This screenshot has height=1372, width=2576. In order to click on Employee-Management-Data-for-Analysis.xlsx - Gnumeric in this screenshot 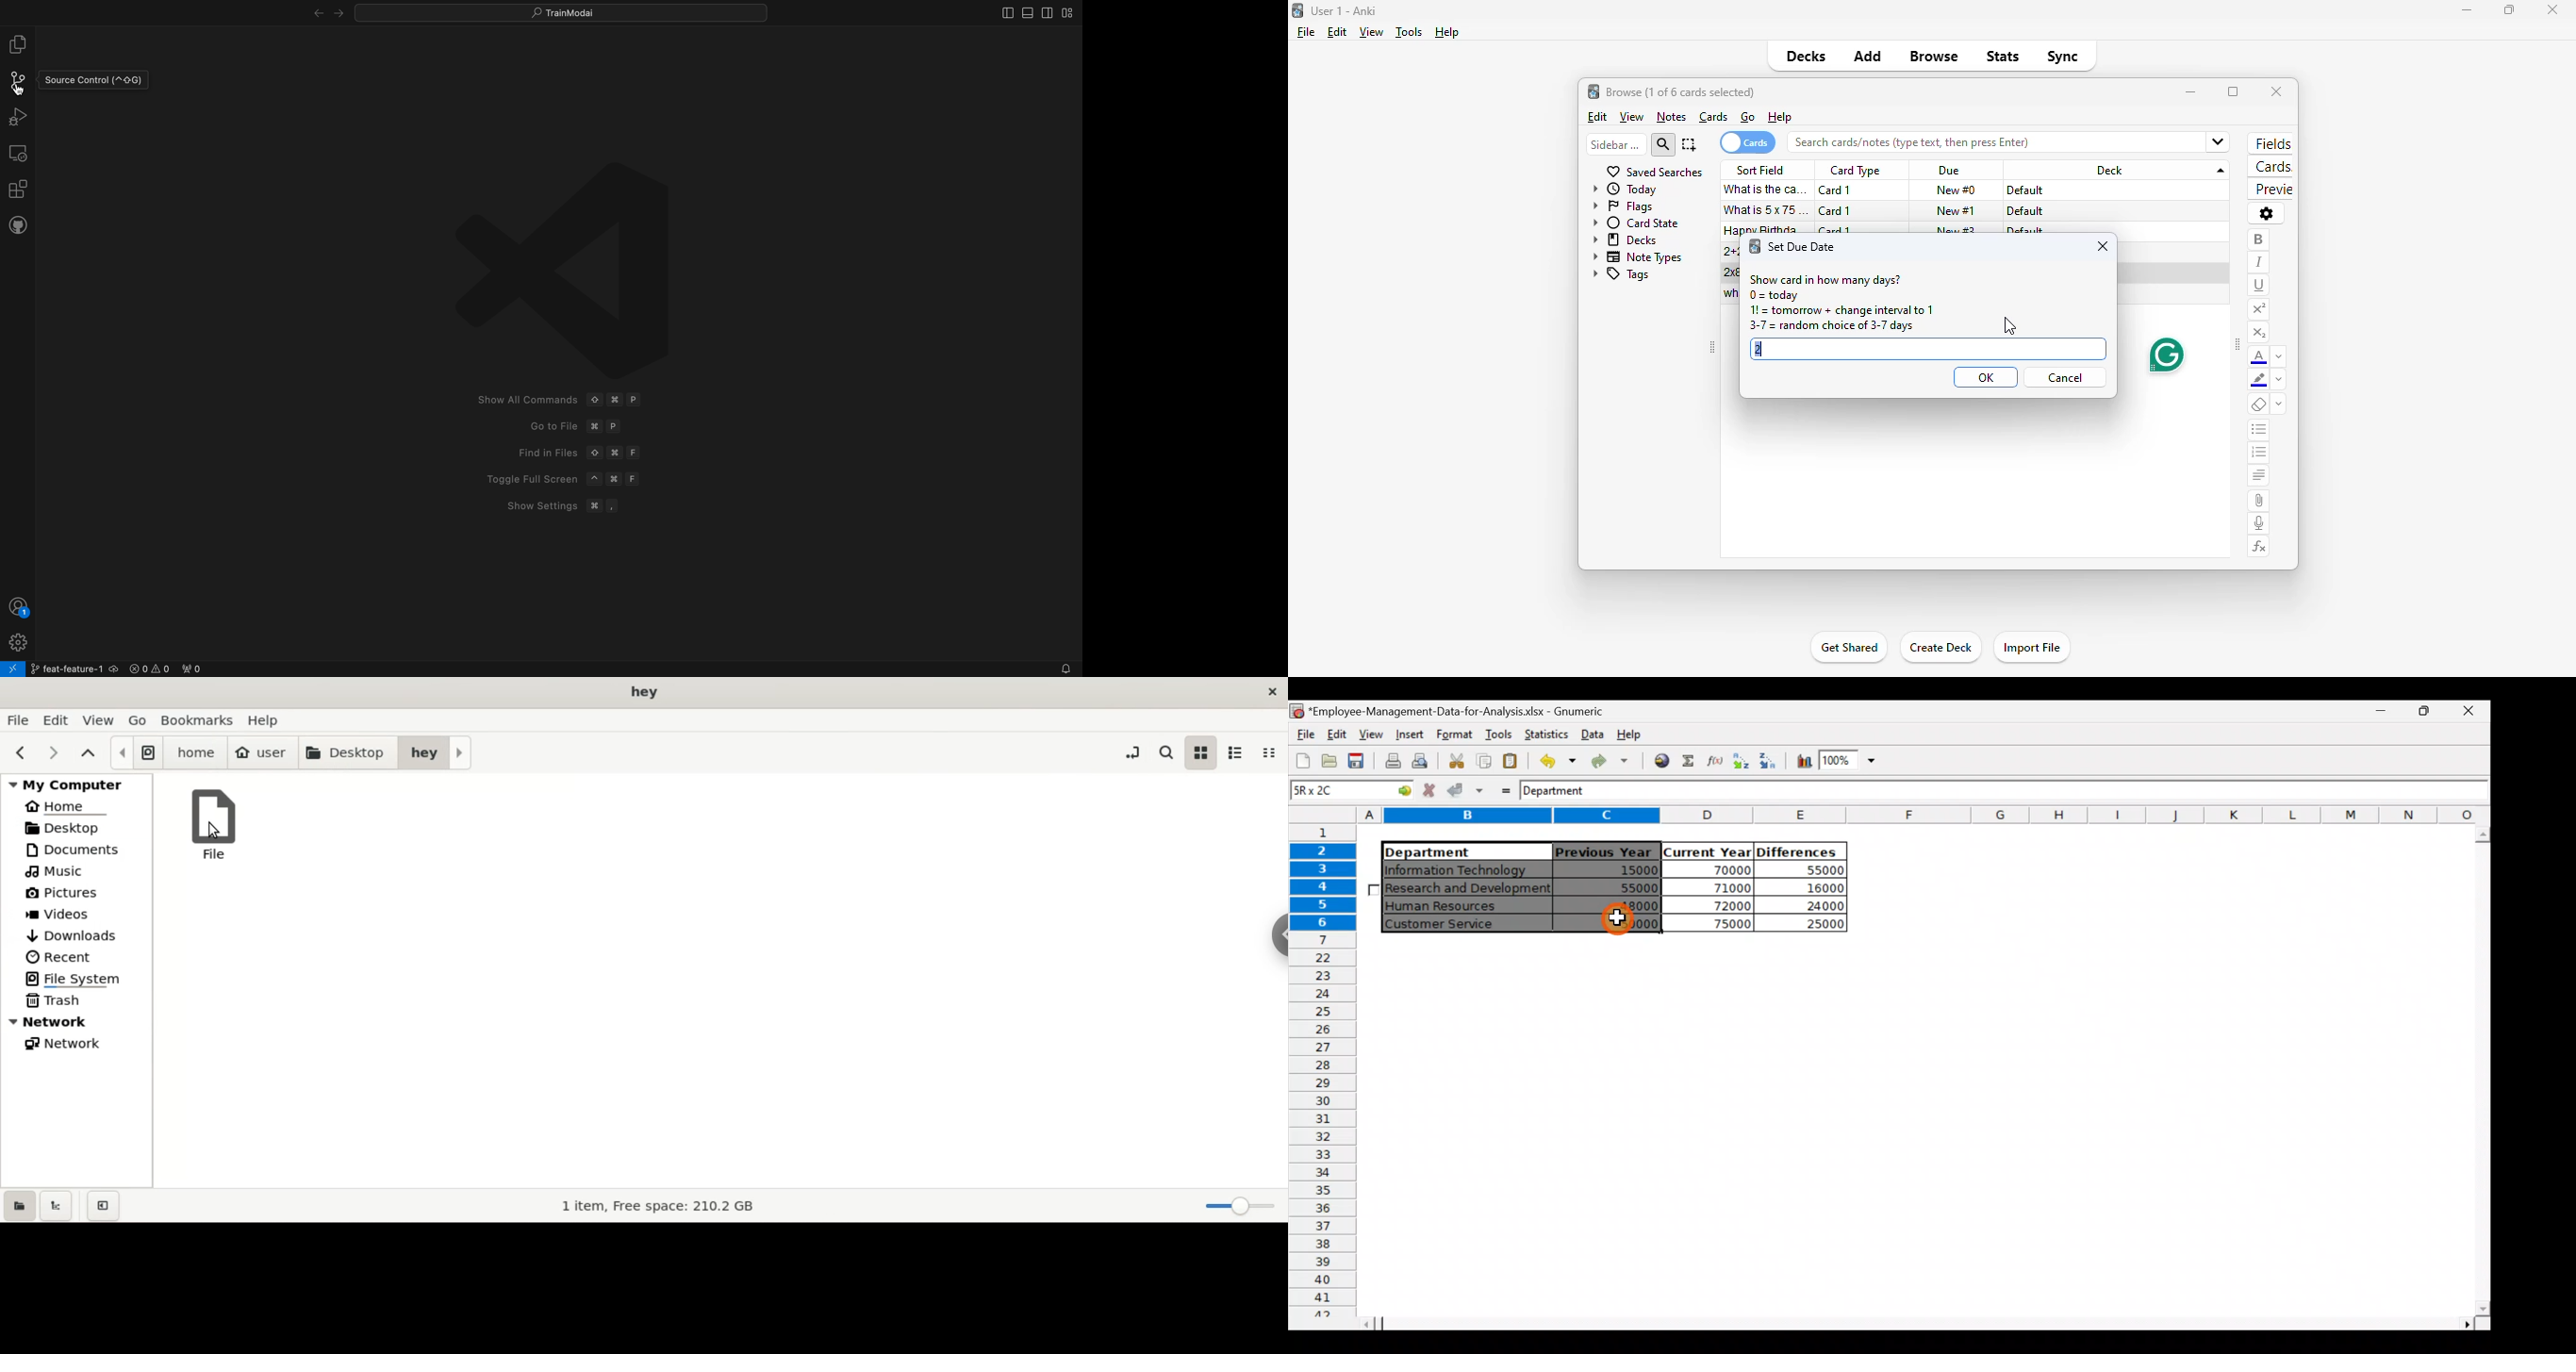, I will do `click(1465, 710)`.